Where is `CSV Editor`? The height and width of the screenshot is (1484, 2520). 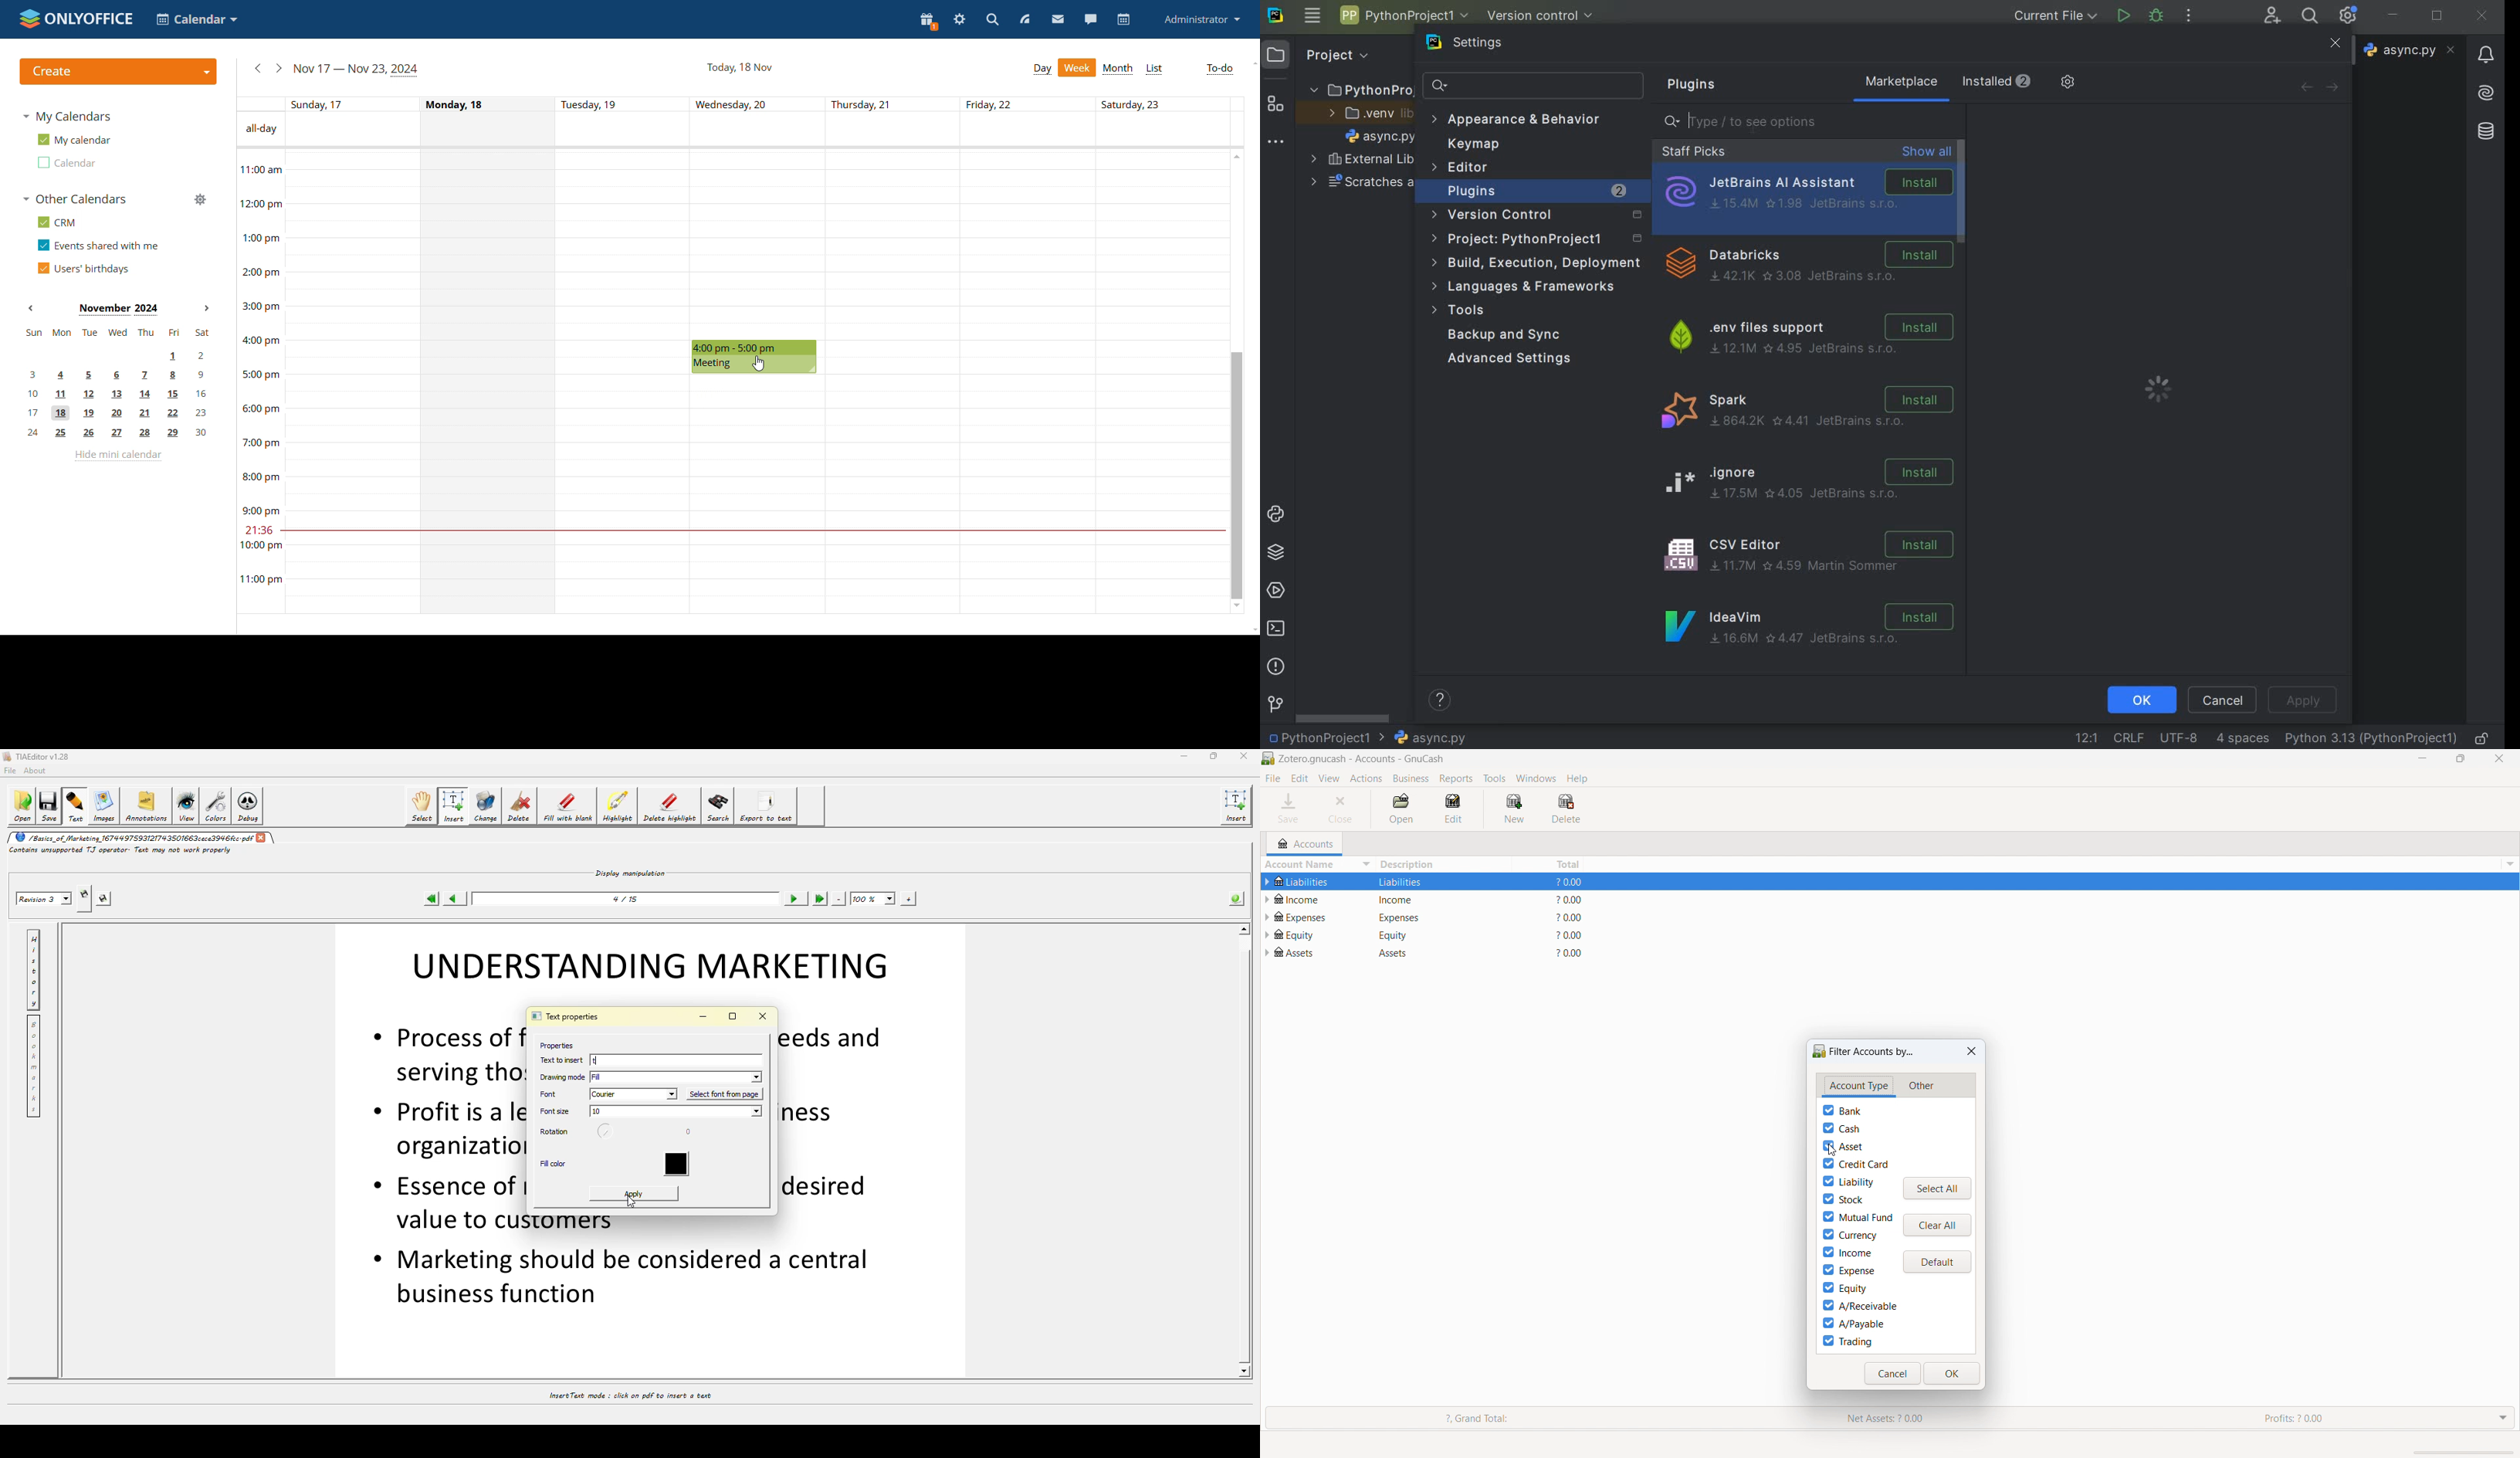
CSV Editor is located at coordinates (1806, 552).